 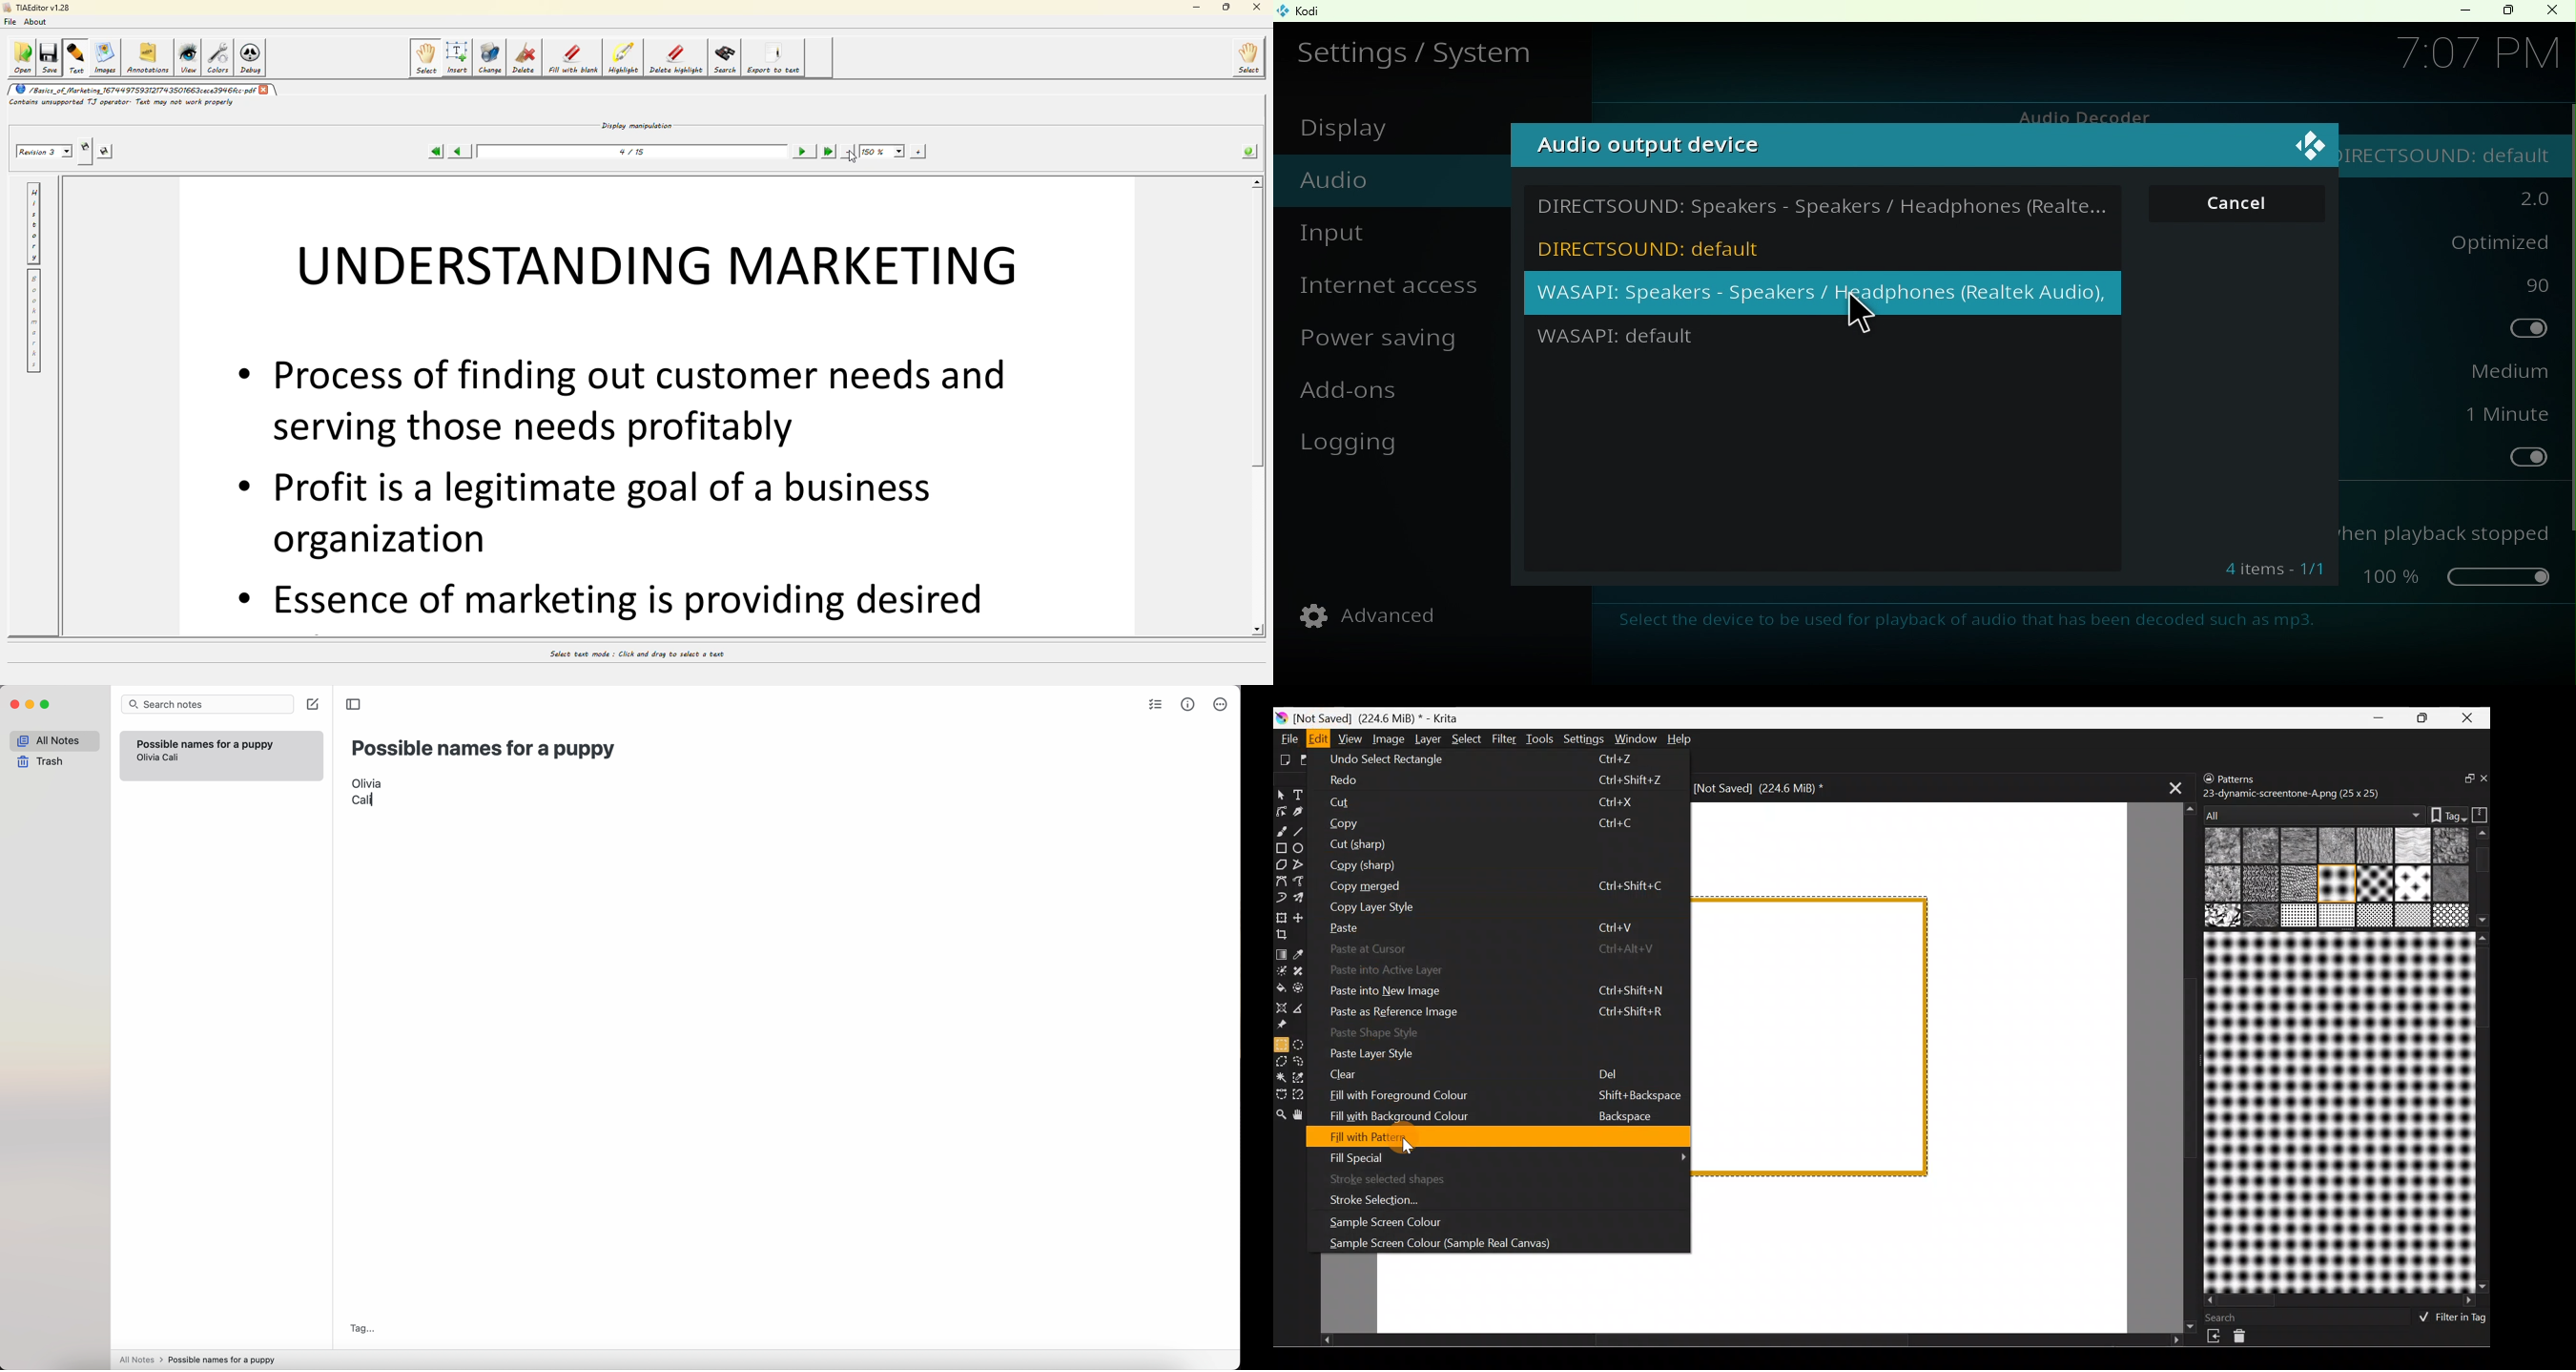 What do you see at coordinates (1300, 811) in the screenshot?
I see `Calligraphy` at bounding box center [1300, 811].